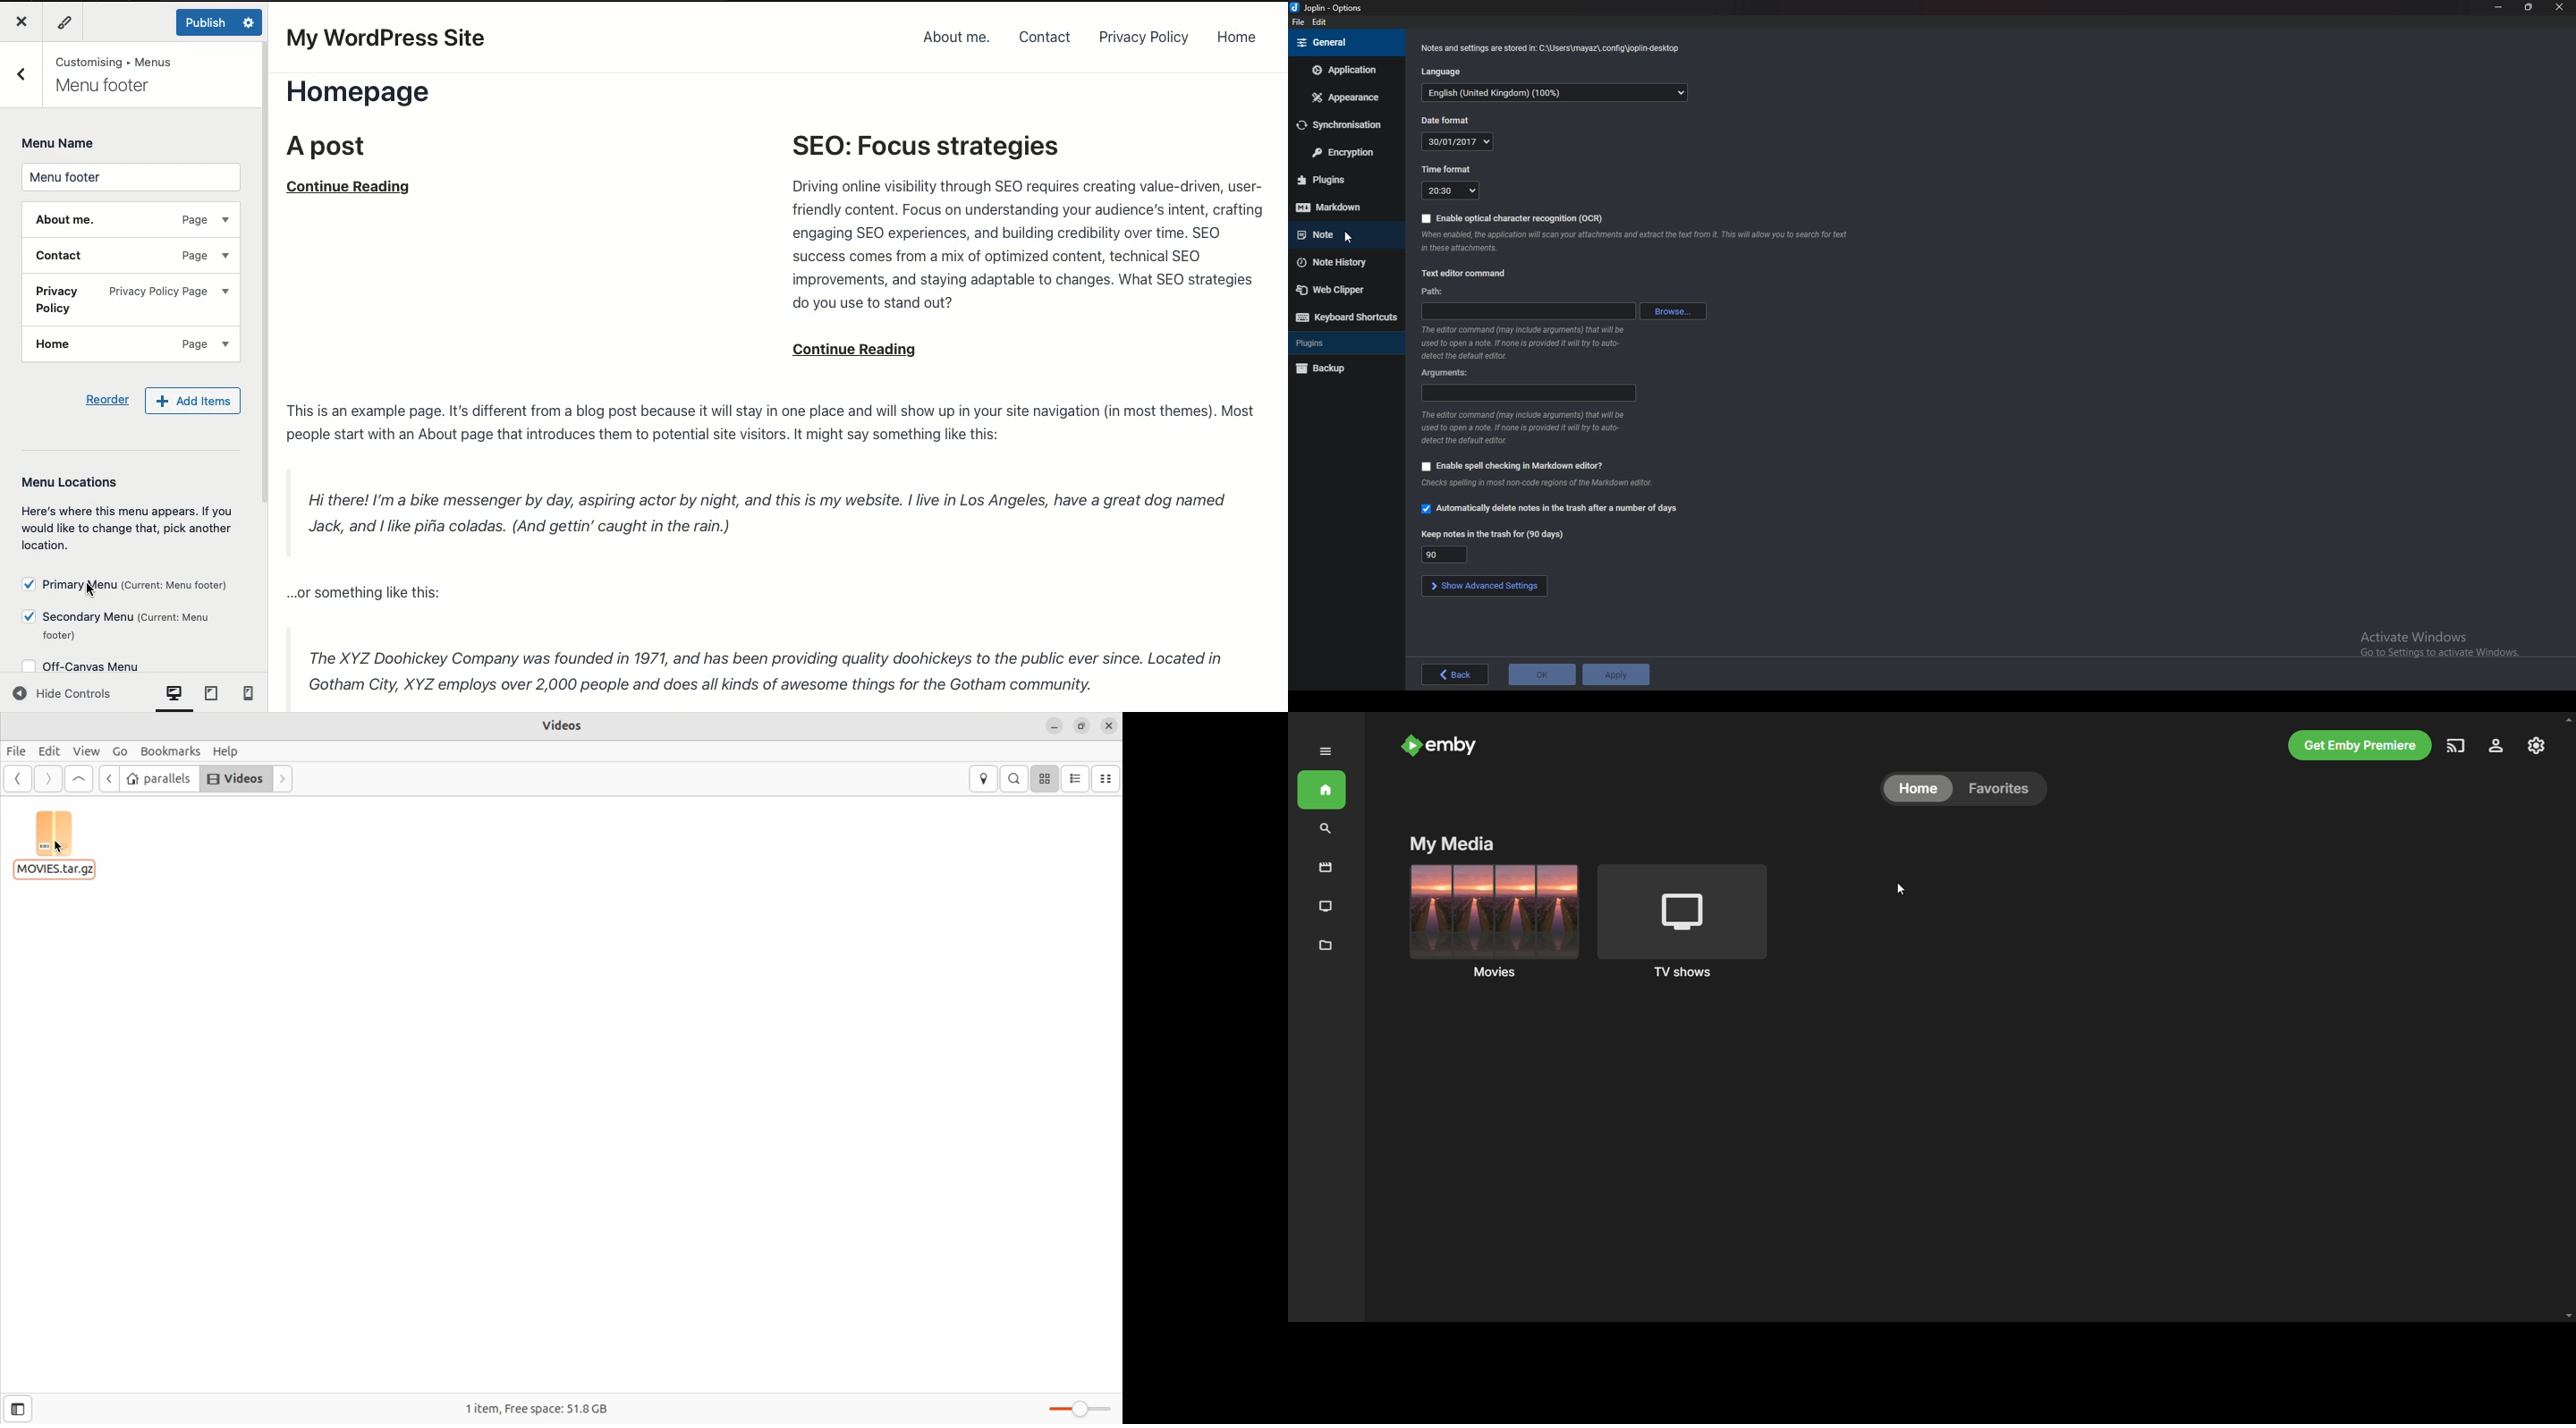  Describe the element at coordinates (1324, 23) in the screenshot. I see `edit` at that location.